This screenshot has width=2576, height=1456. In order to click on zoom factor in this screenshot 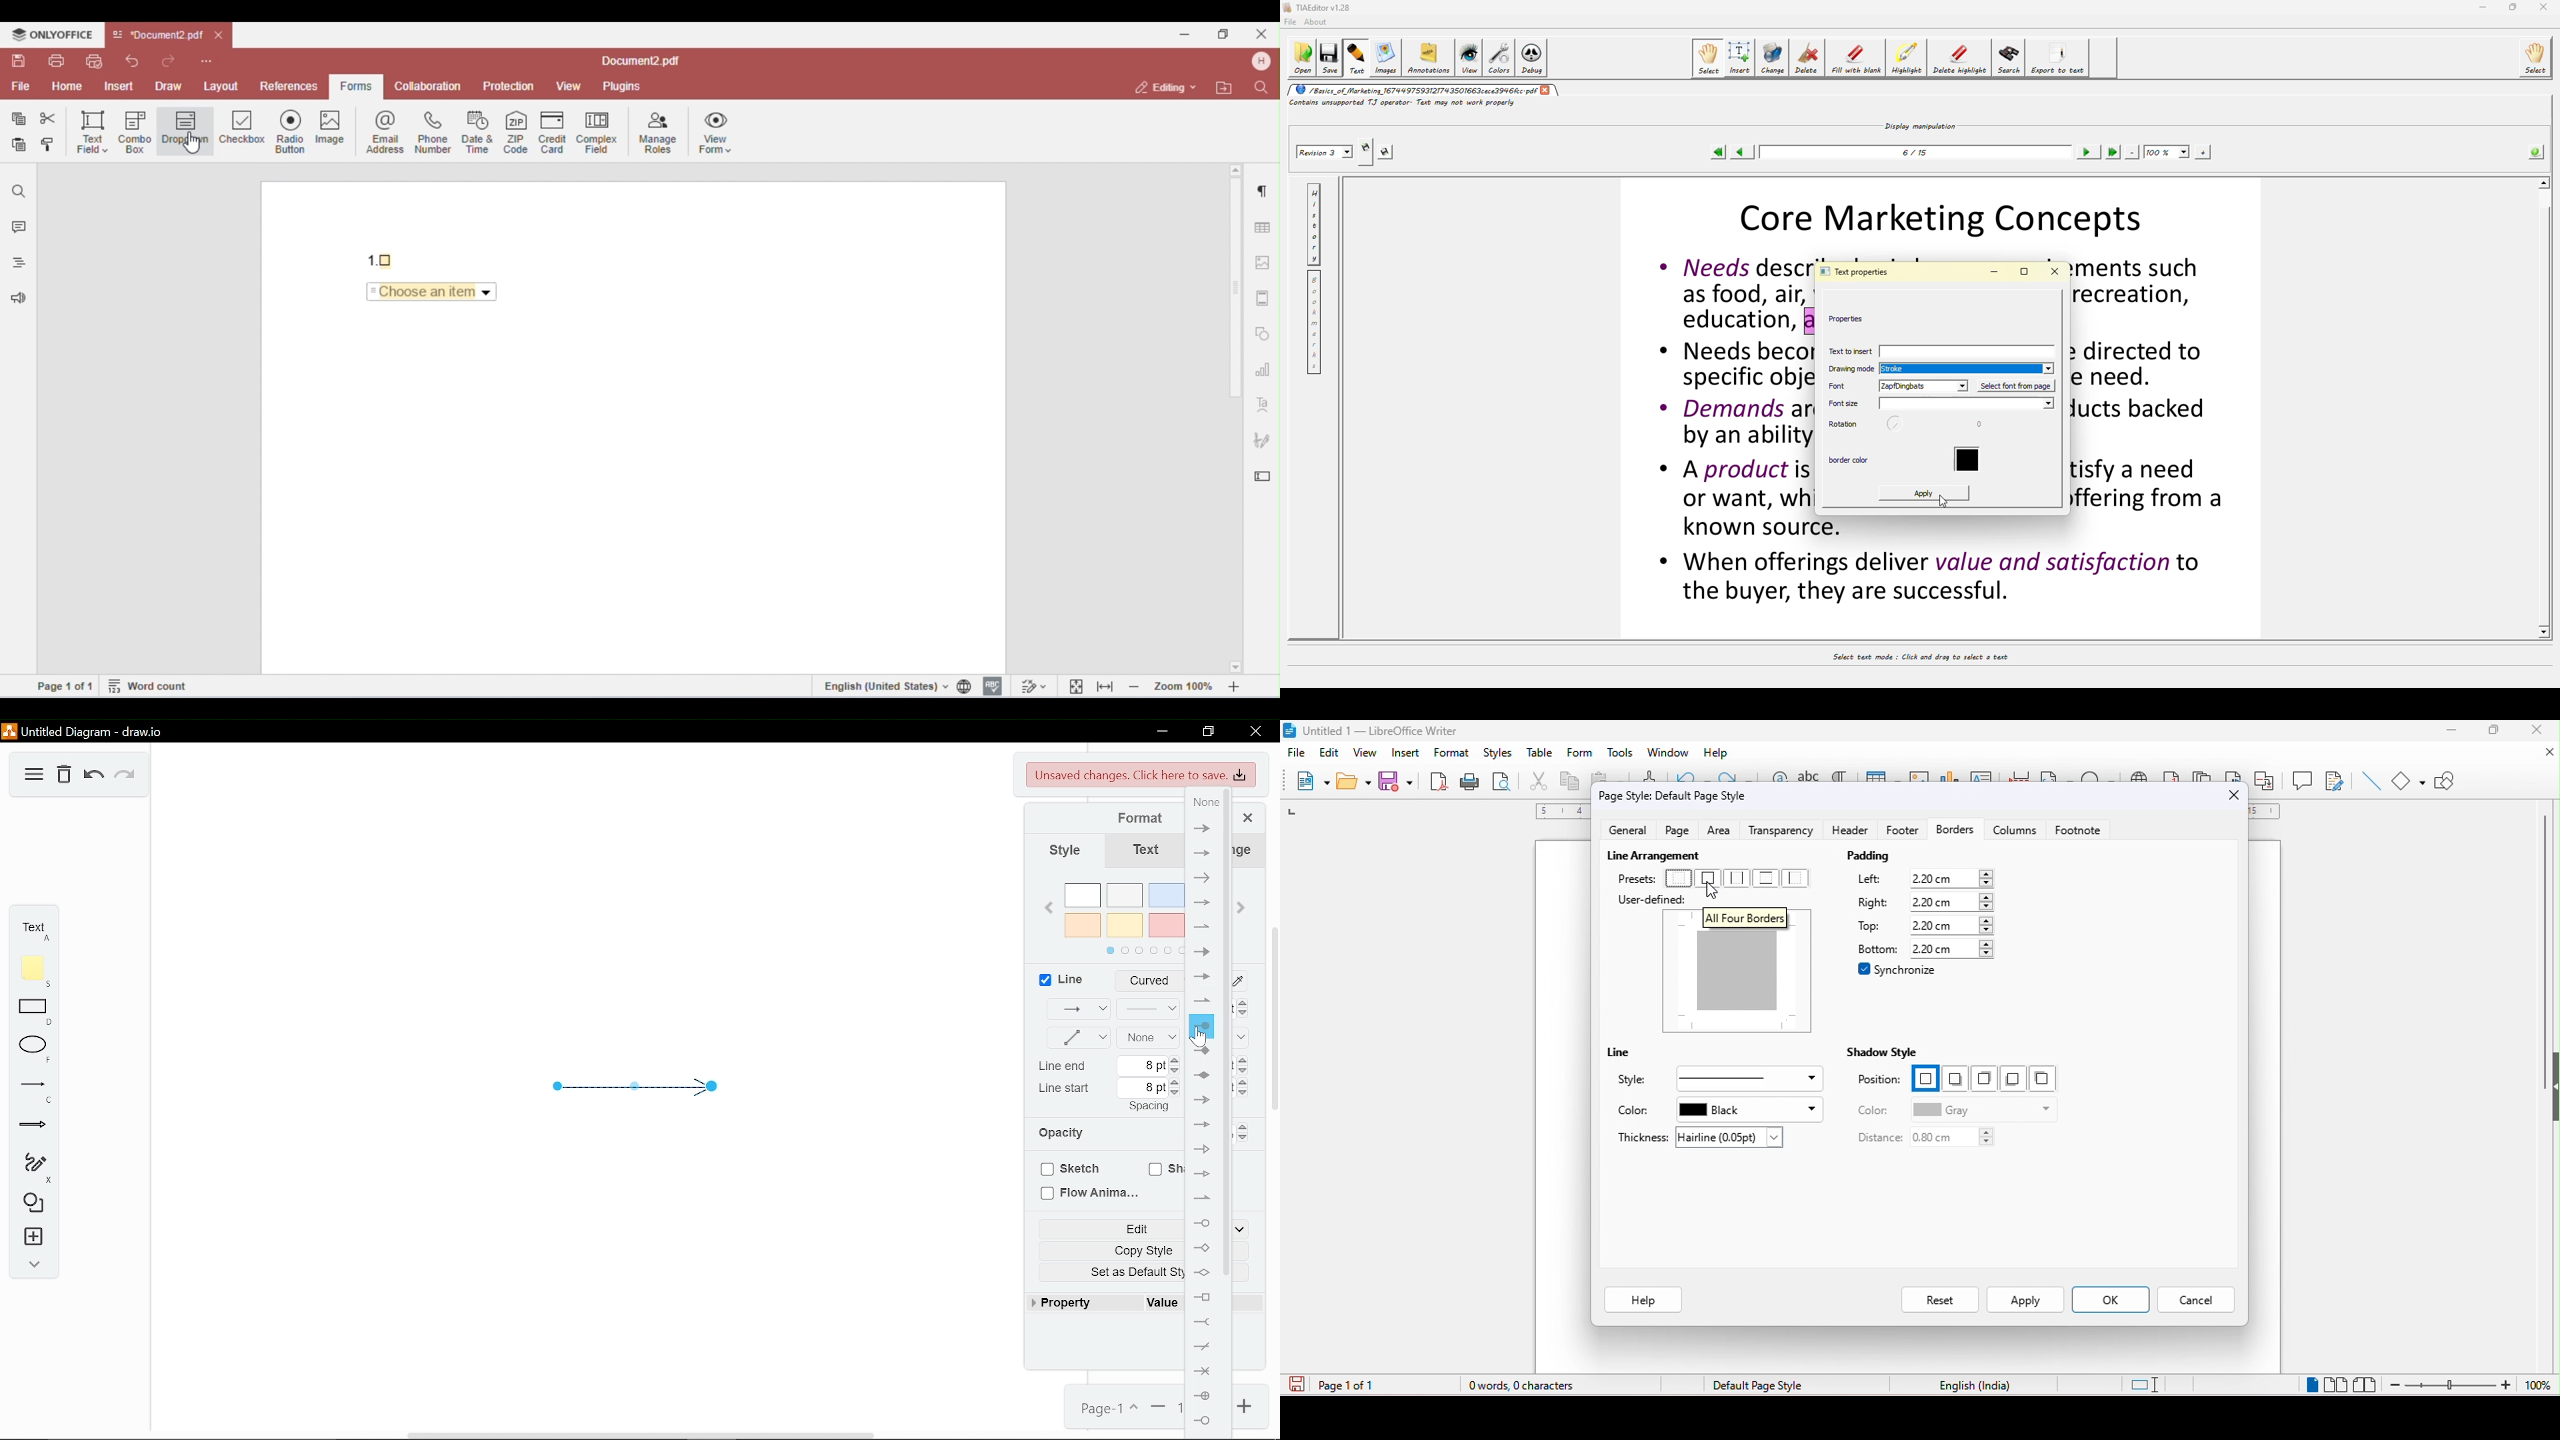, I will do `click(2540, 1385)`.